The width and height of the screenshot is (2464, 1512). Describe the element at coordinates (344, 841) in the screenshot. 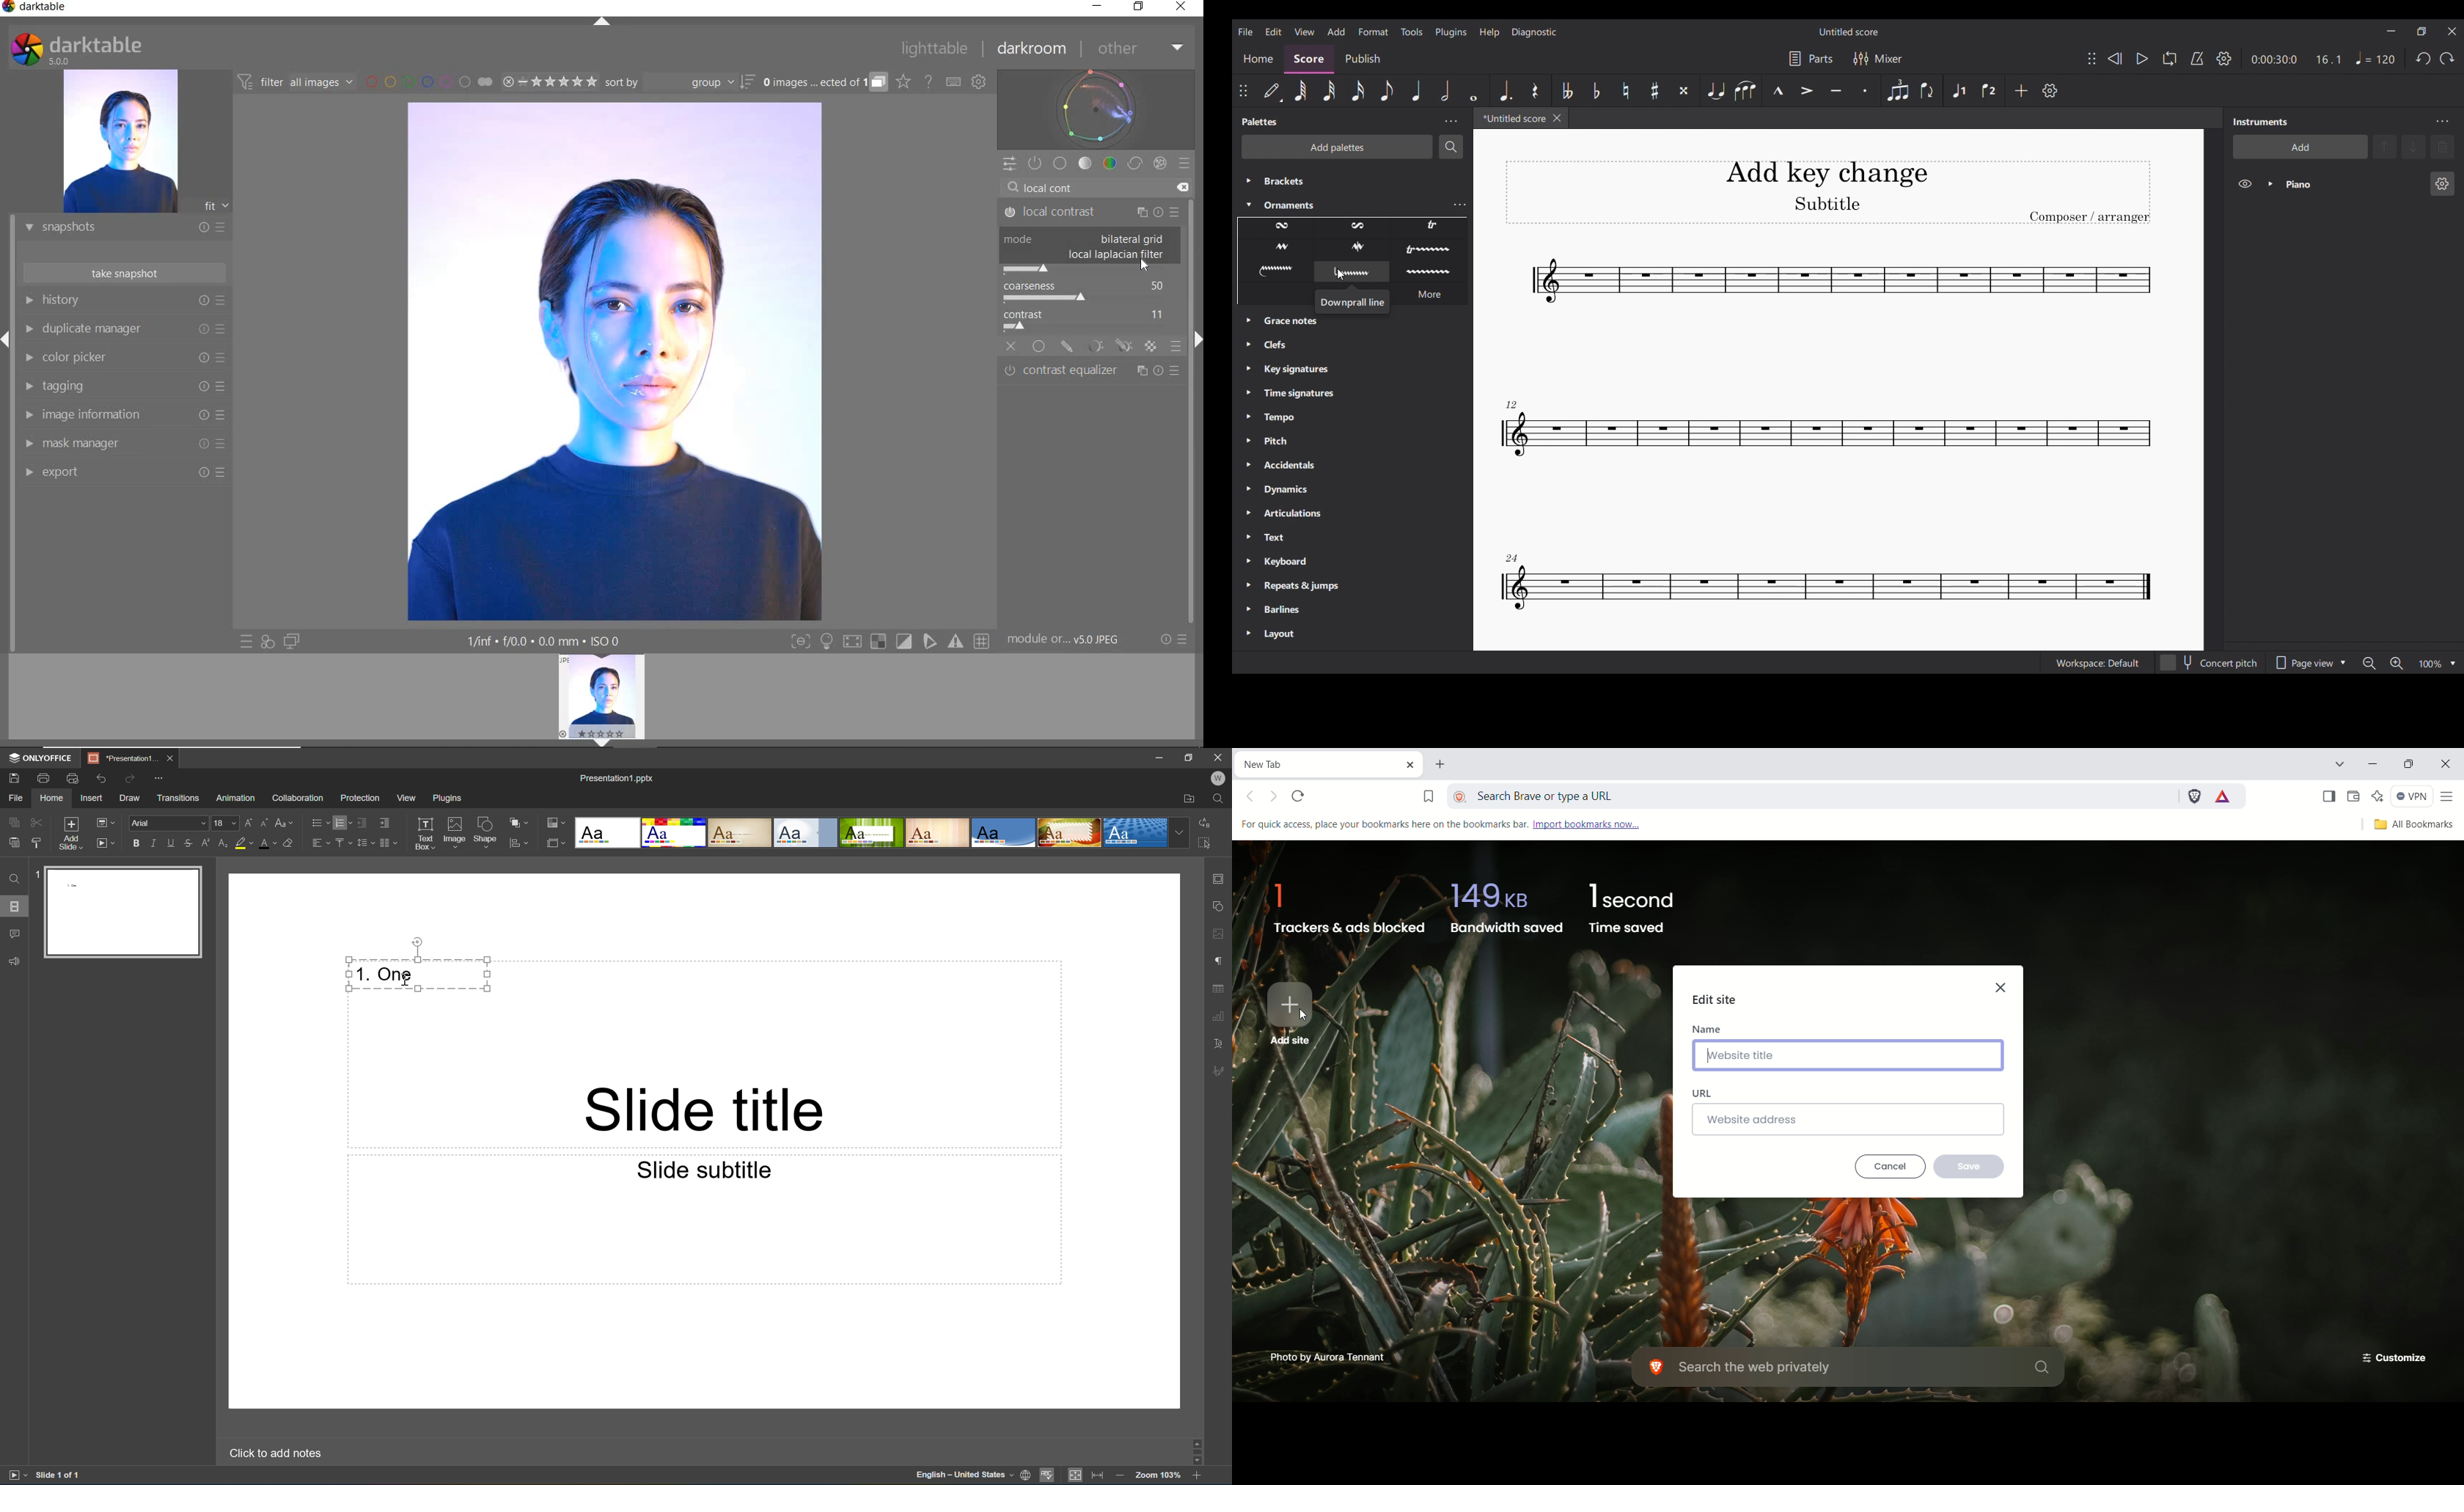

I see `Vertical align` at that location.